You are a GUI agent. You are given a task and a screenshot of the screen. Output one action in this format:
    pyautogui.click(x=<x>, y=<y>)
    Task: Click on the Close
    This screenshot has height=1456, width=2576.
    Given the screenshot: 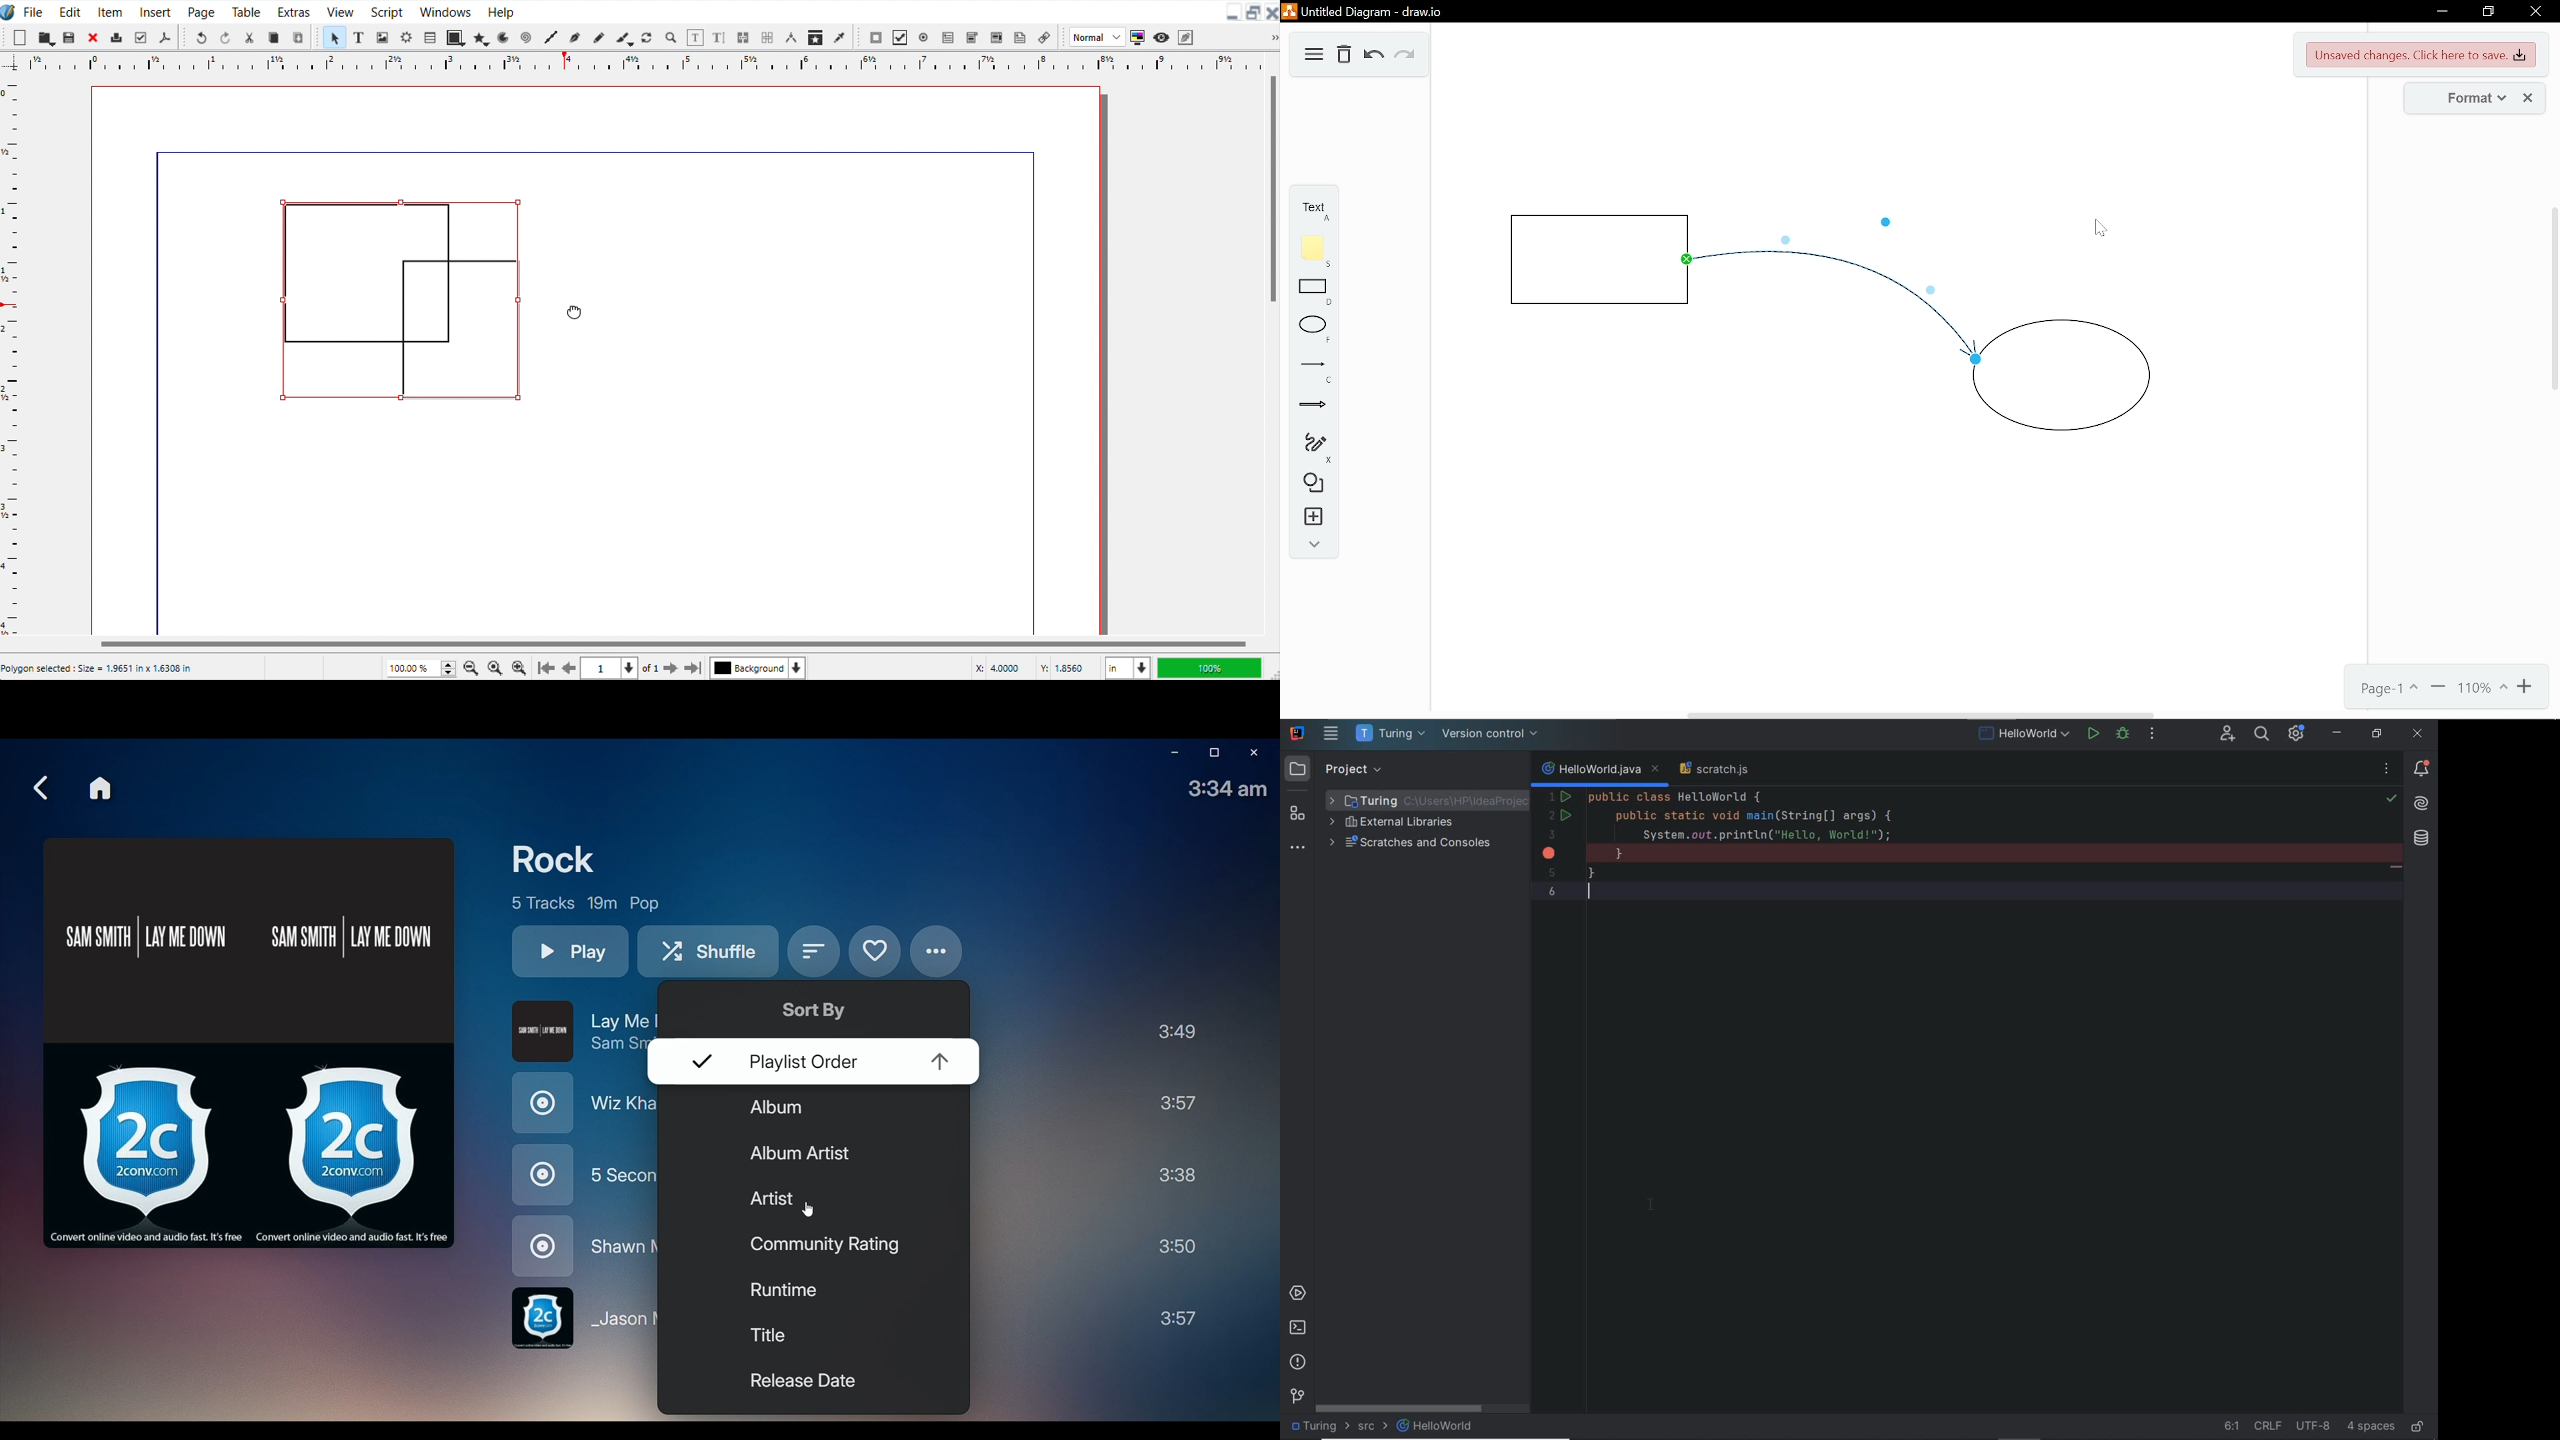 What is the action you would take?
    pyautogui.click(x=1272, y=13)
    